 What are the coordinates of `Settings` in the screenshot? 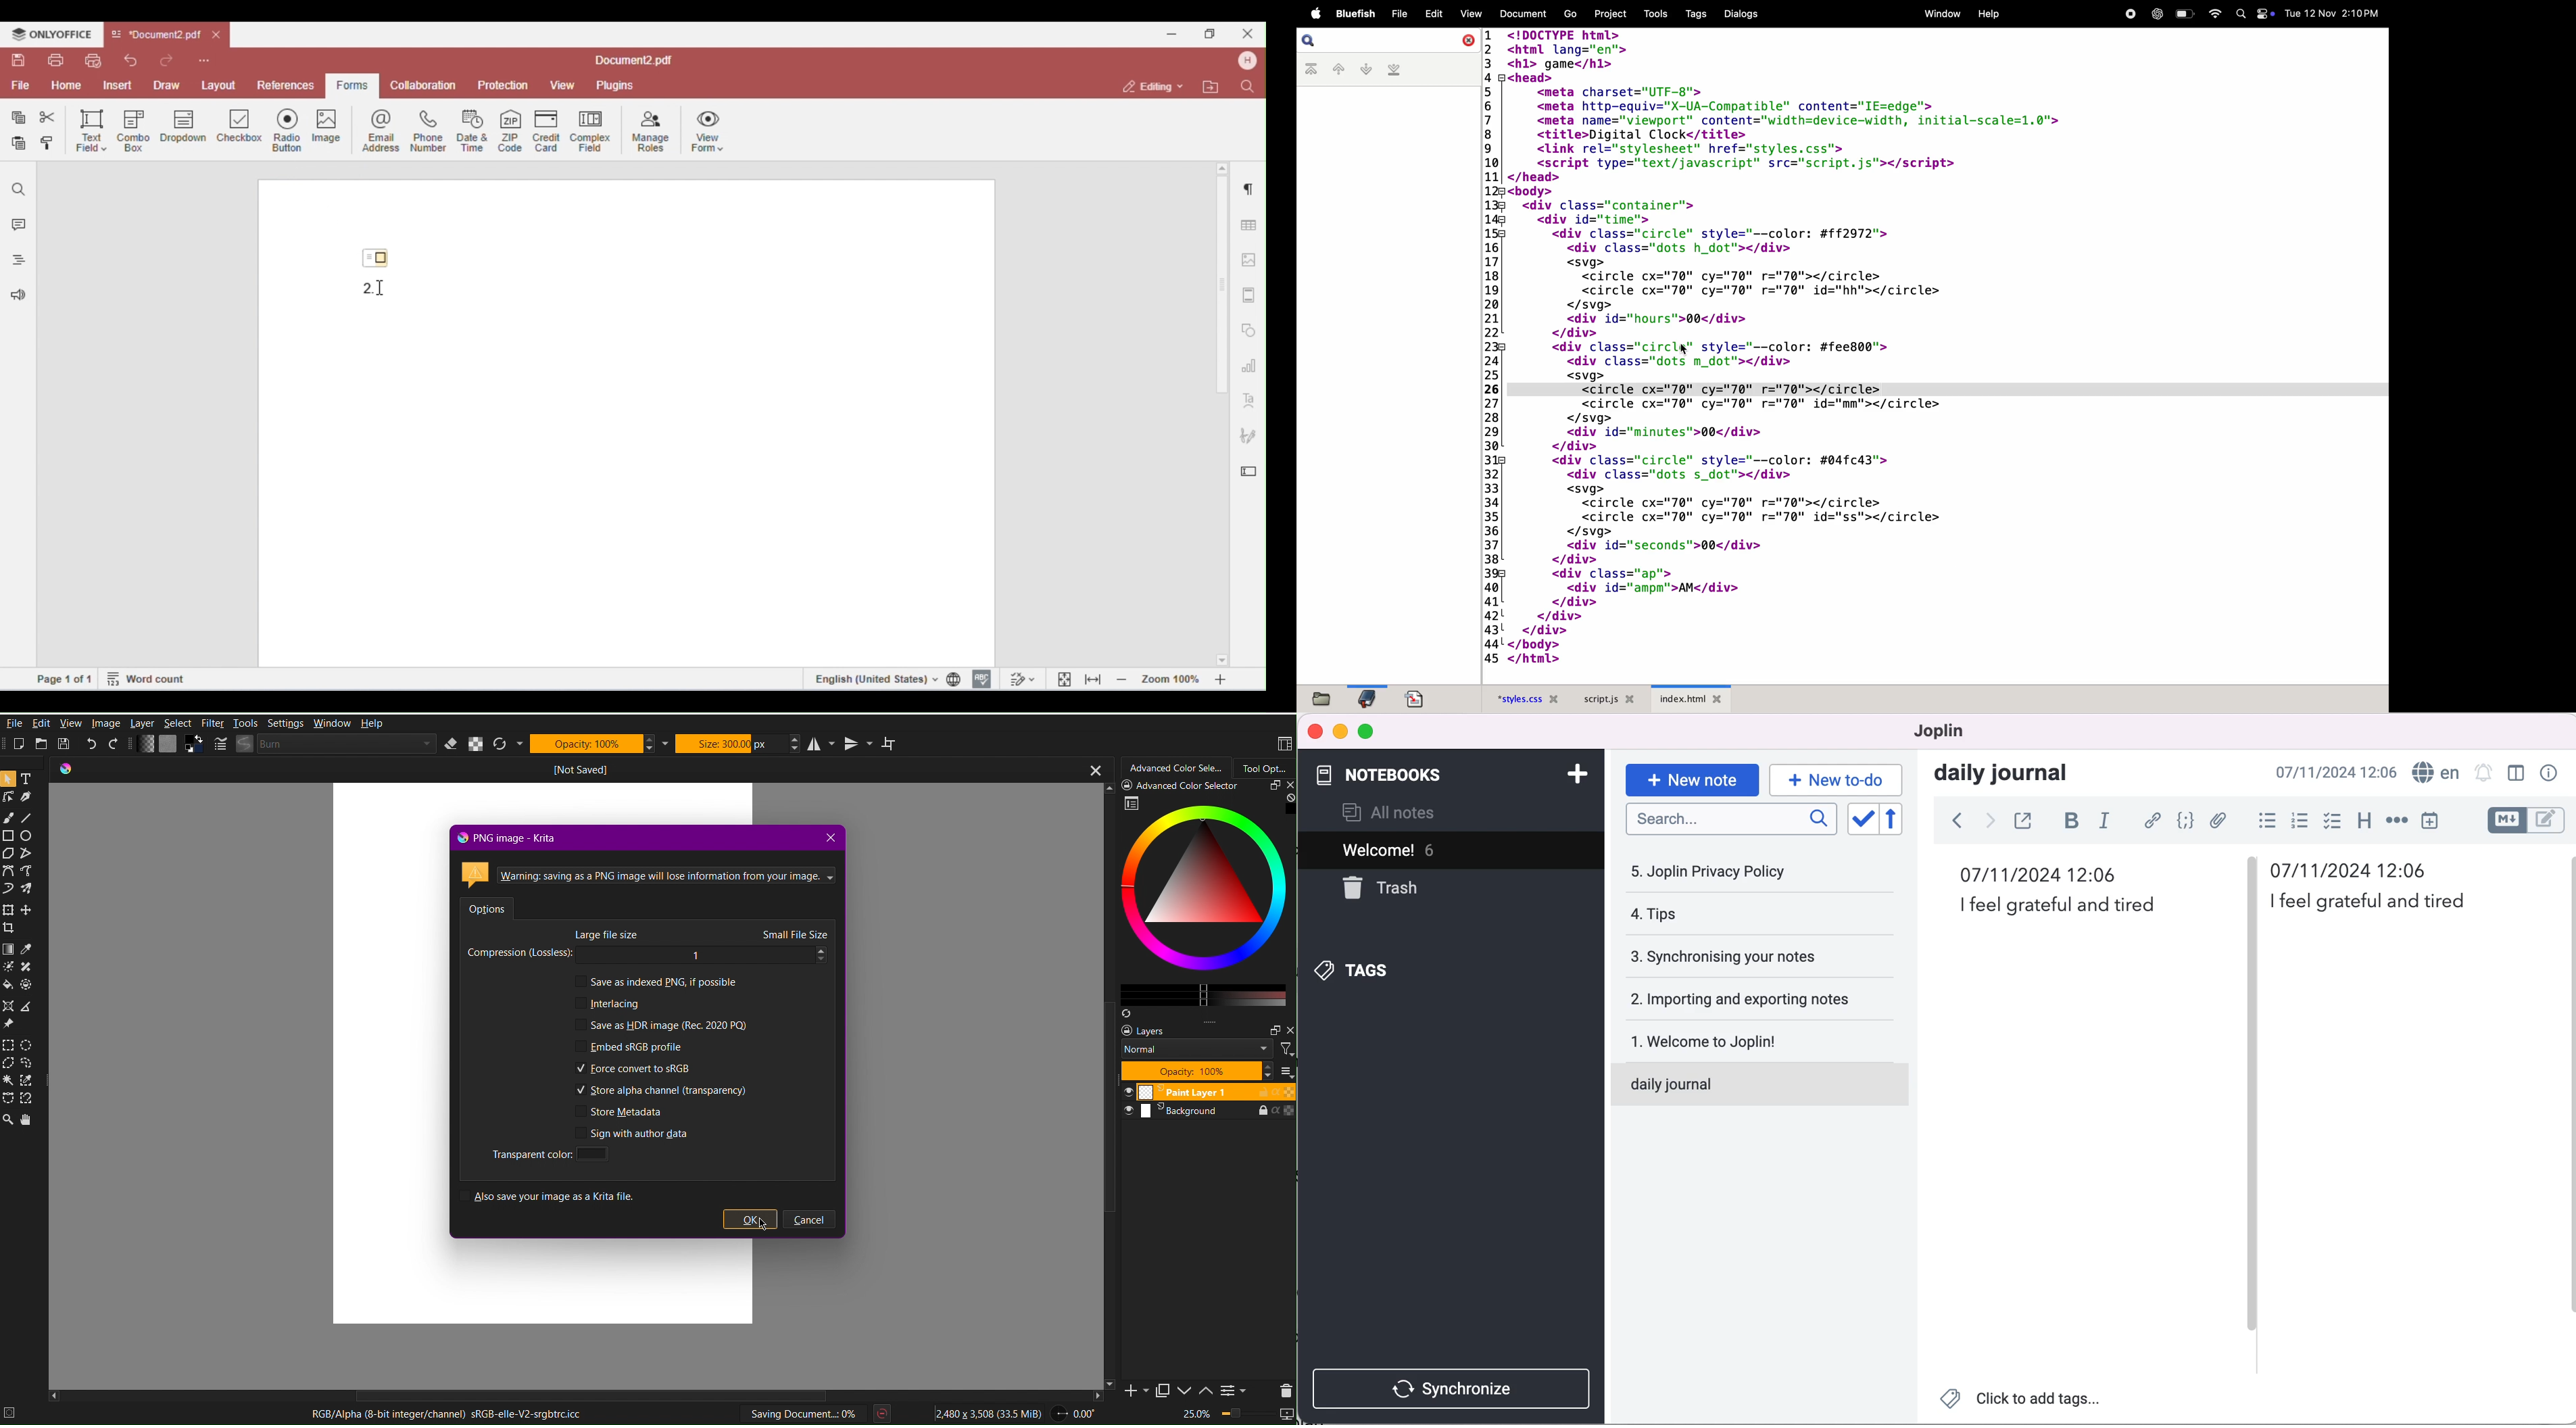 It's located at (285, 723).